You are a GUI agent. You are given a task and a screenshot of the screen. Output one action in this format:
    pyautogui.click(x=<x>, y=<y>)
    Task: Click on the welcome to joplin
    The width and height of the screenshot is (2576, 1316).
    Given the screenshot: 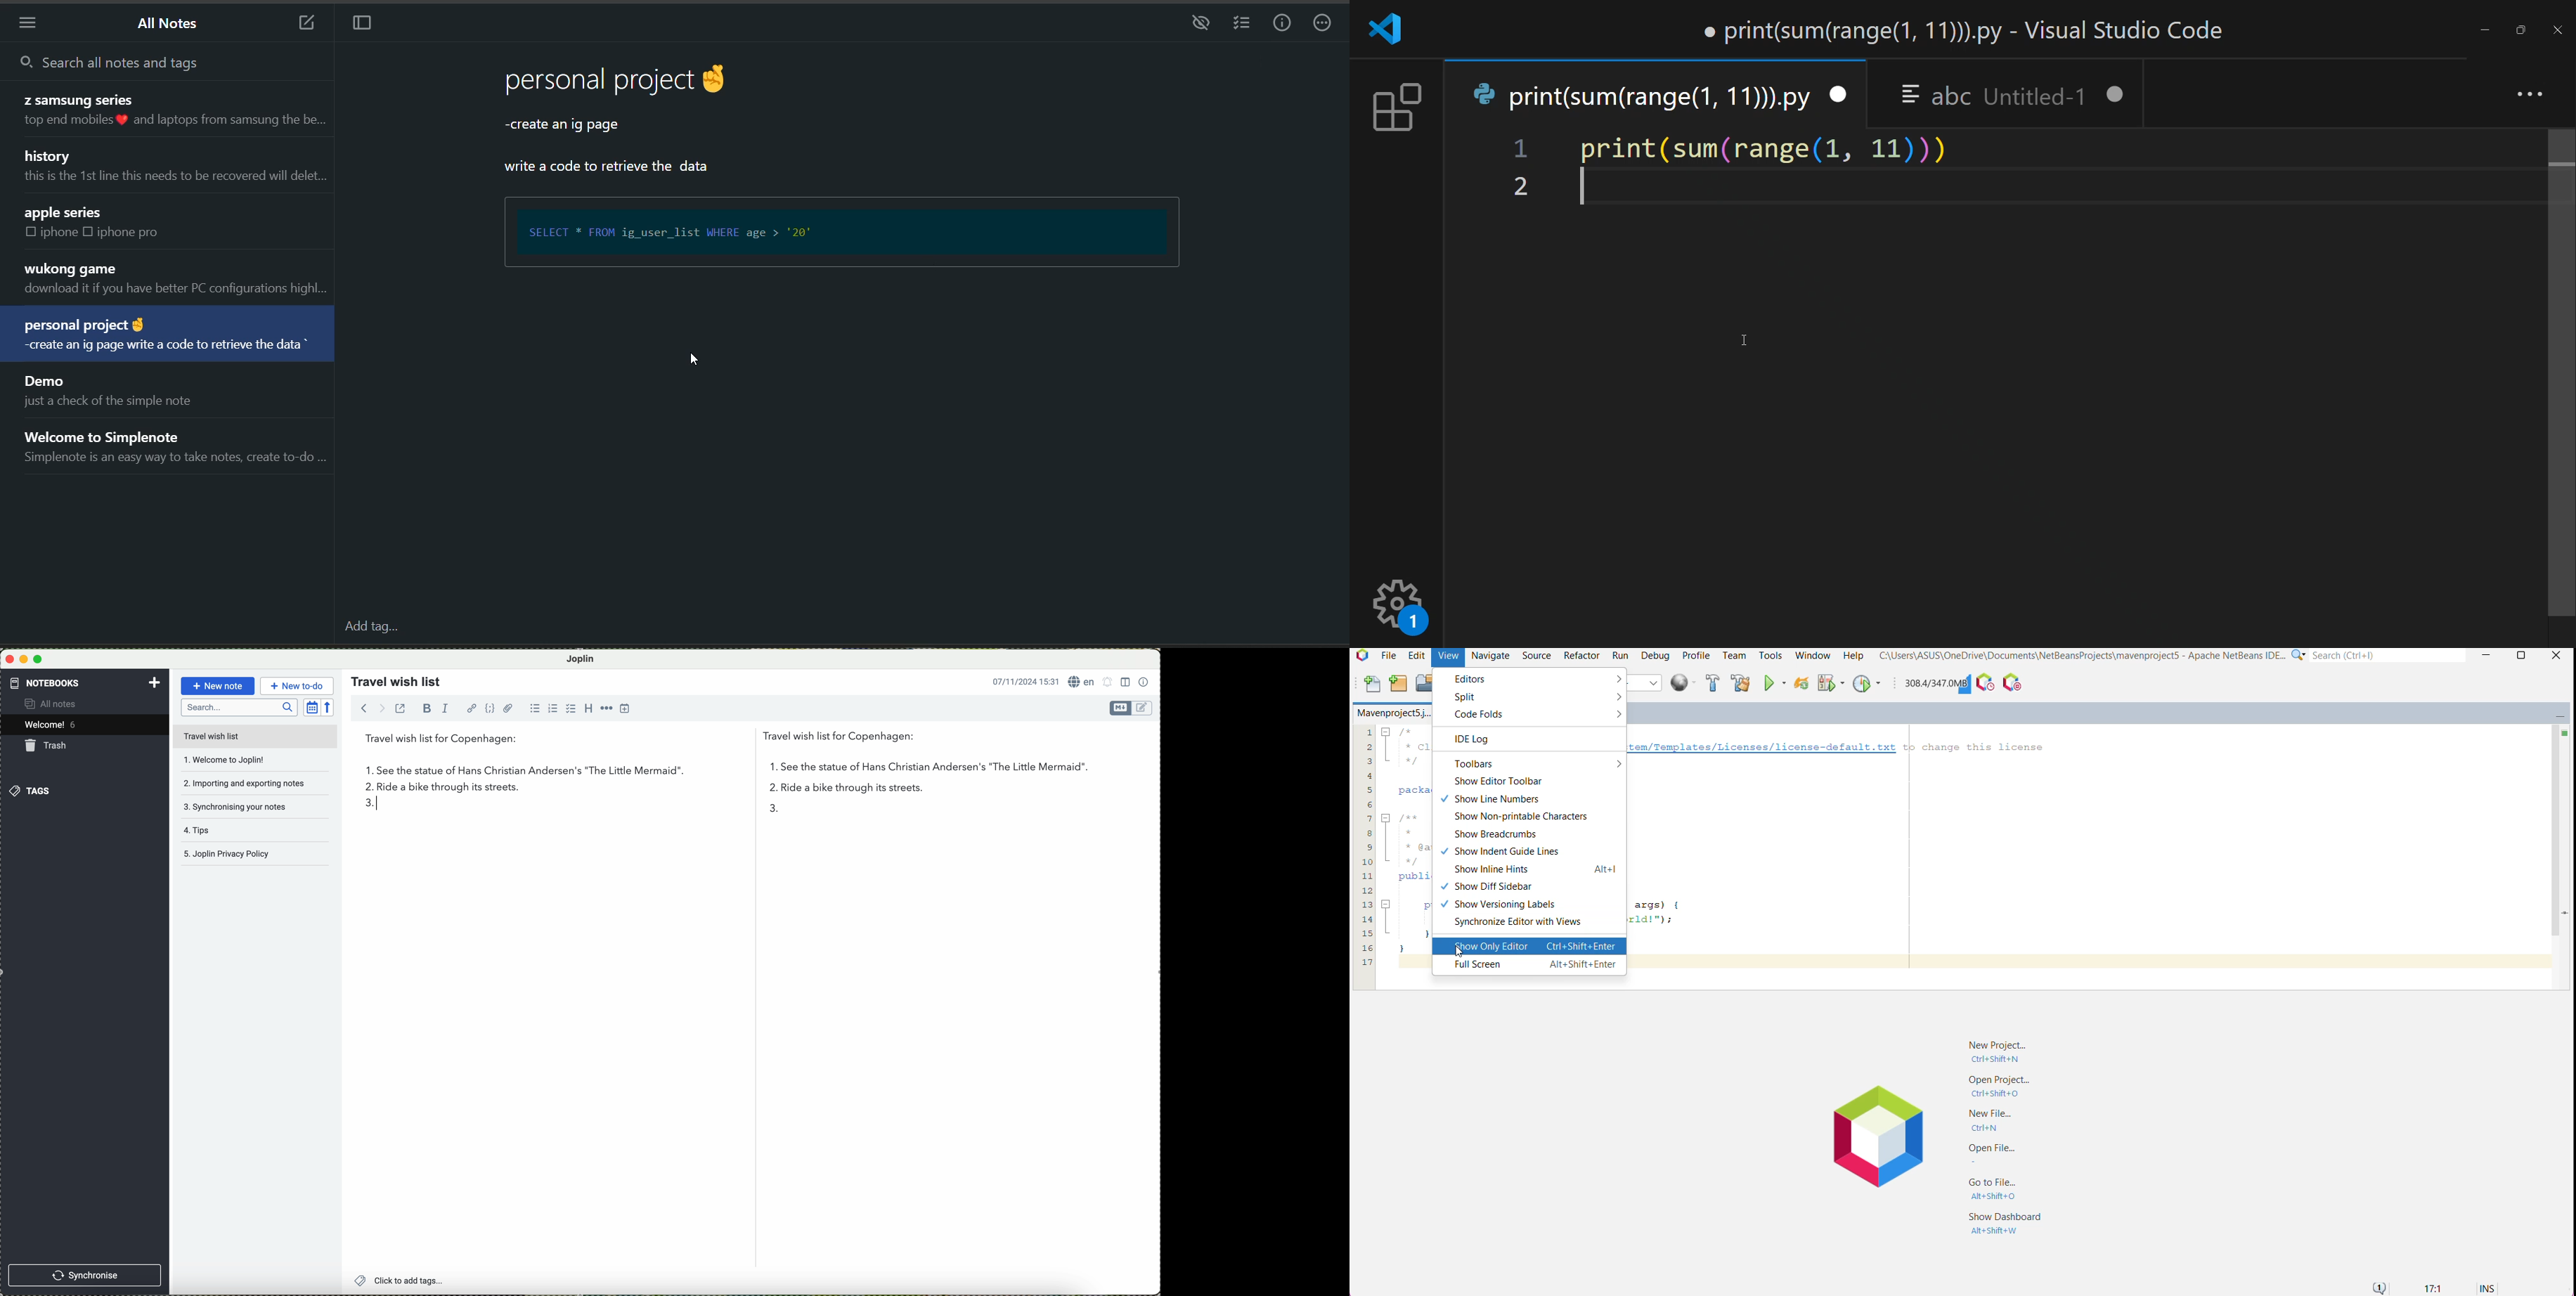 What is the action you would take?
    pyautogui.click(x=241, y=760)
    